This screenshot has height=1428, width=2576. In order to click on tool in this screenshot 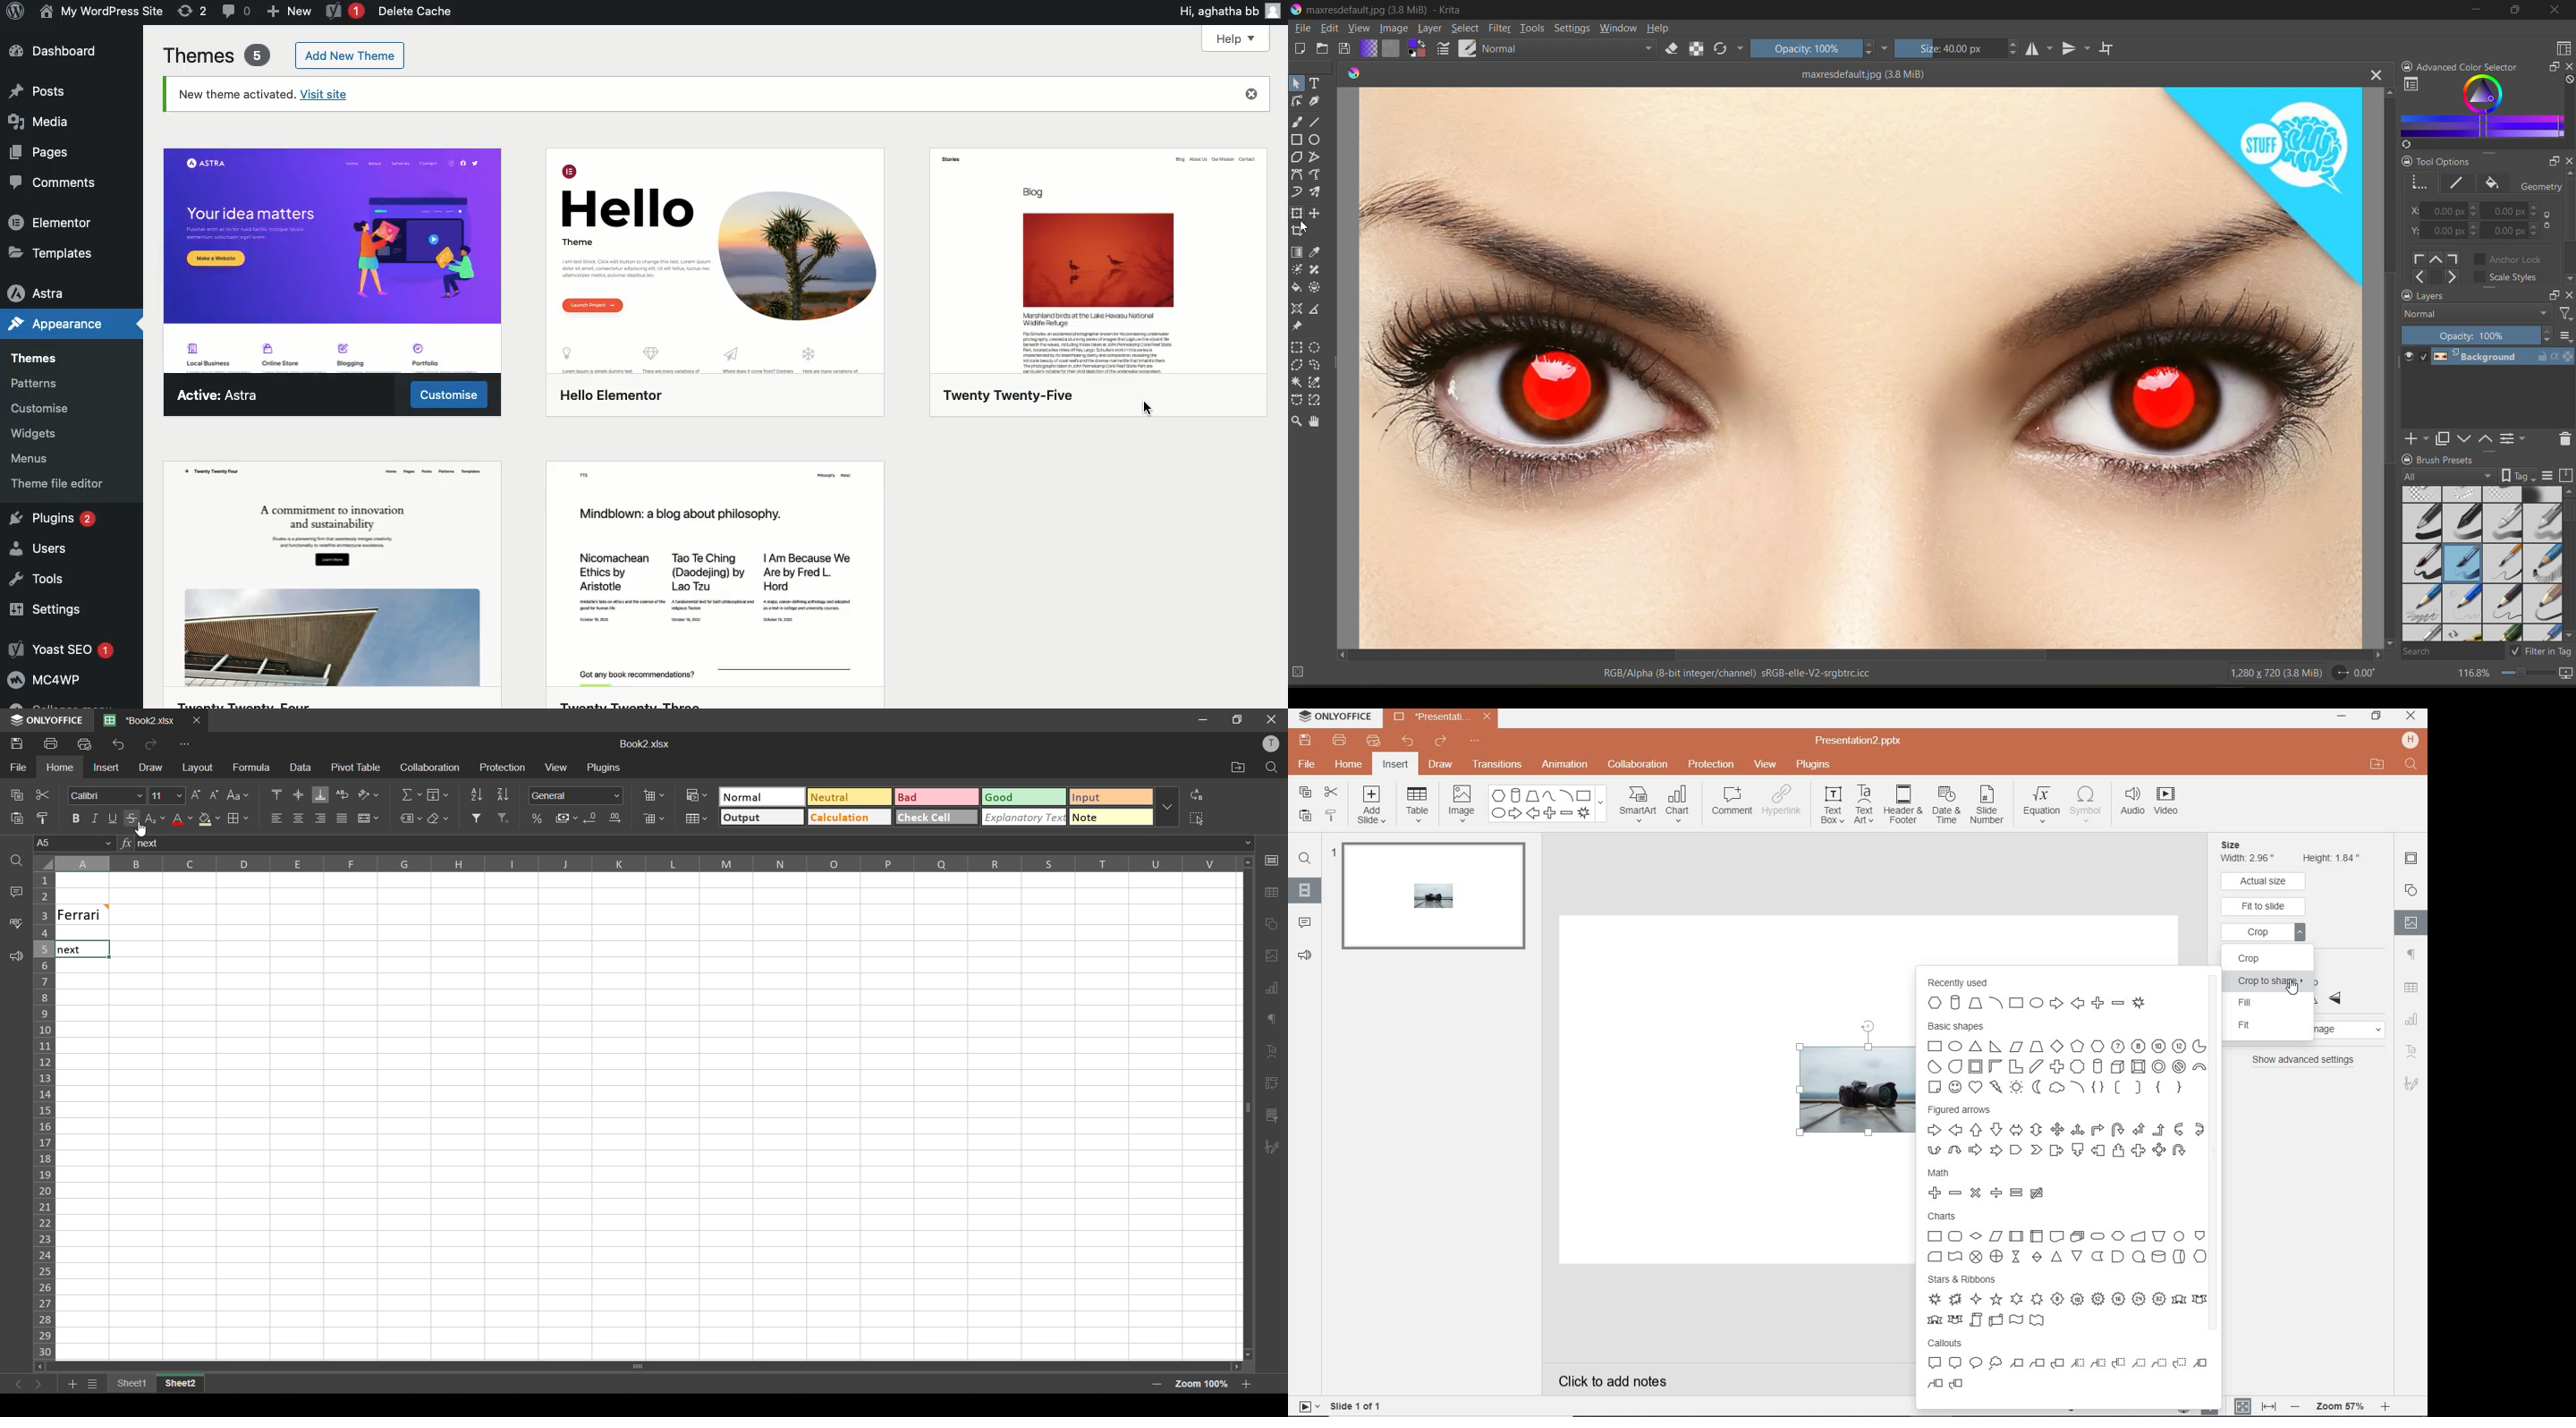, I will do `click(1296, 423)`.